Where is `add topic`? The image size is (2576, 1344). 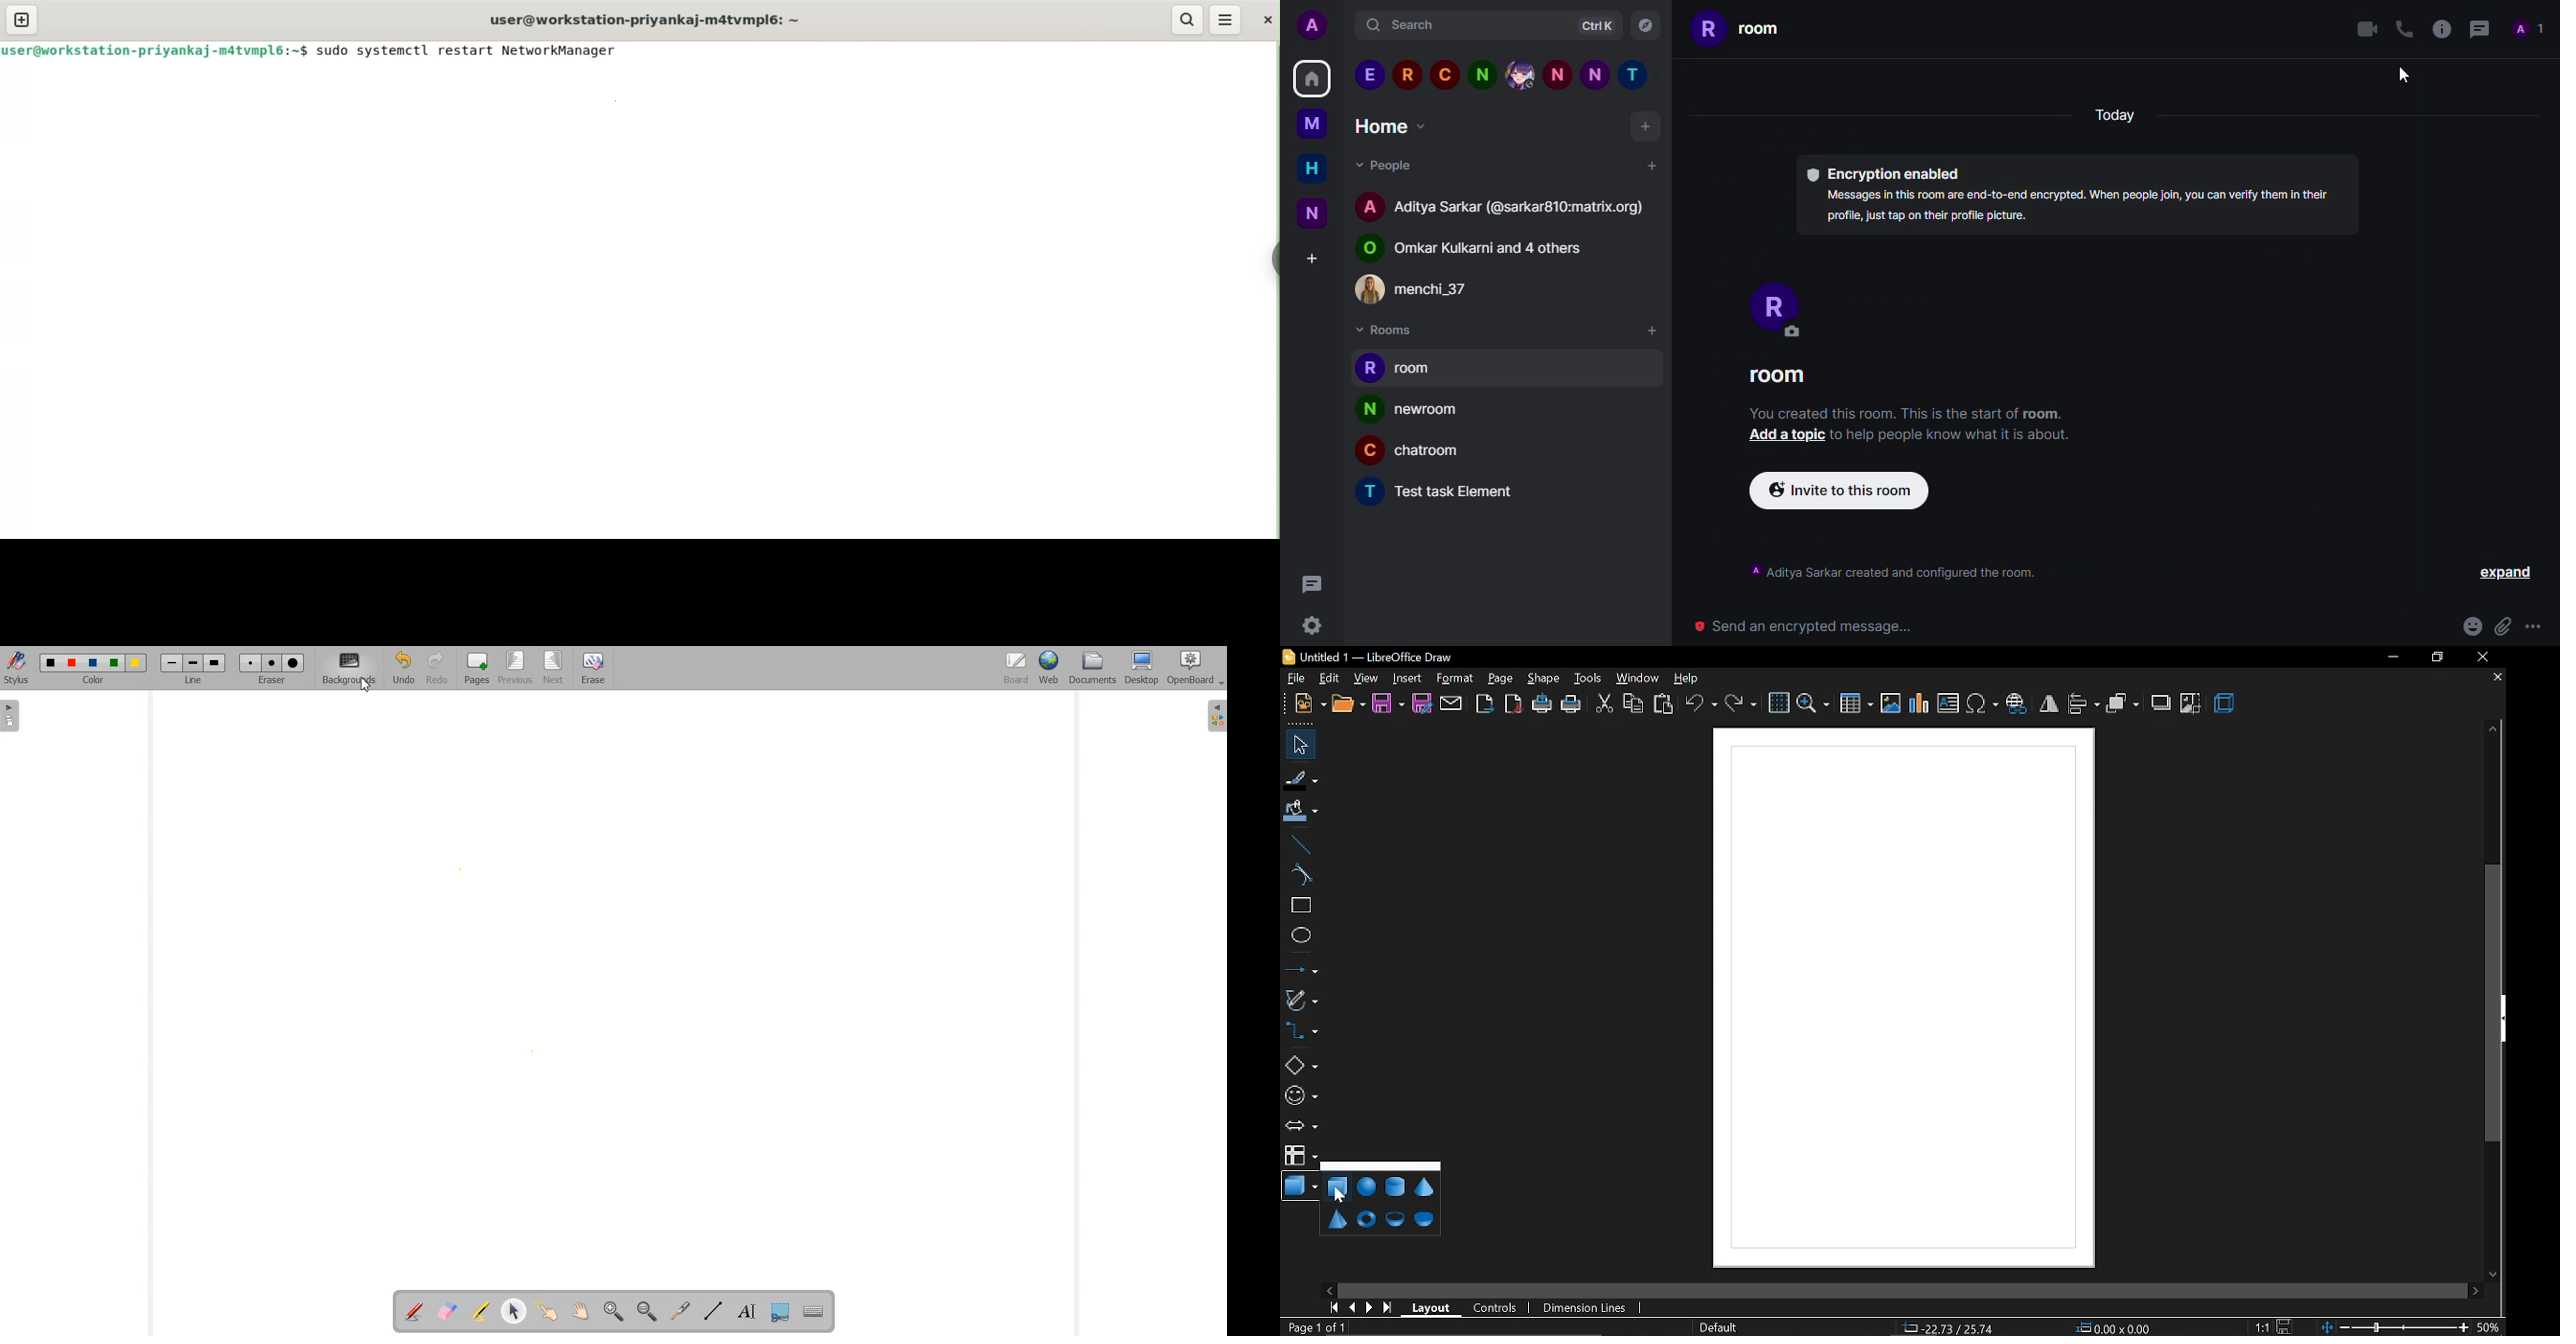 add topic is located at coordinates (1782, 435).